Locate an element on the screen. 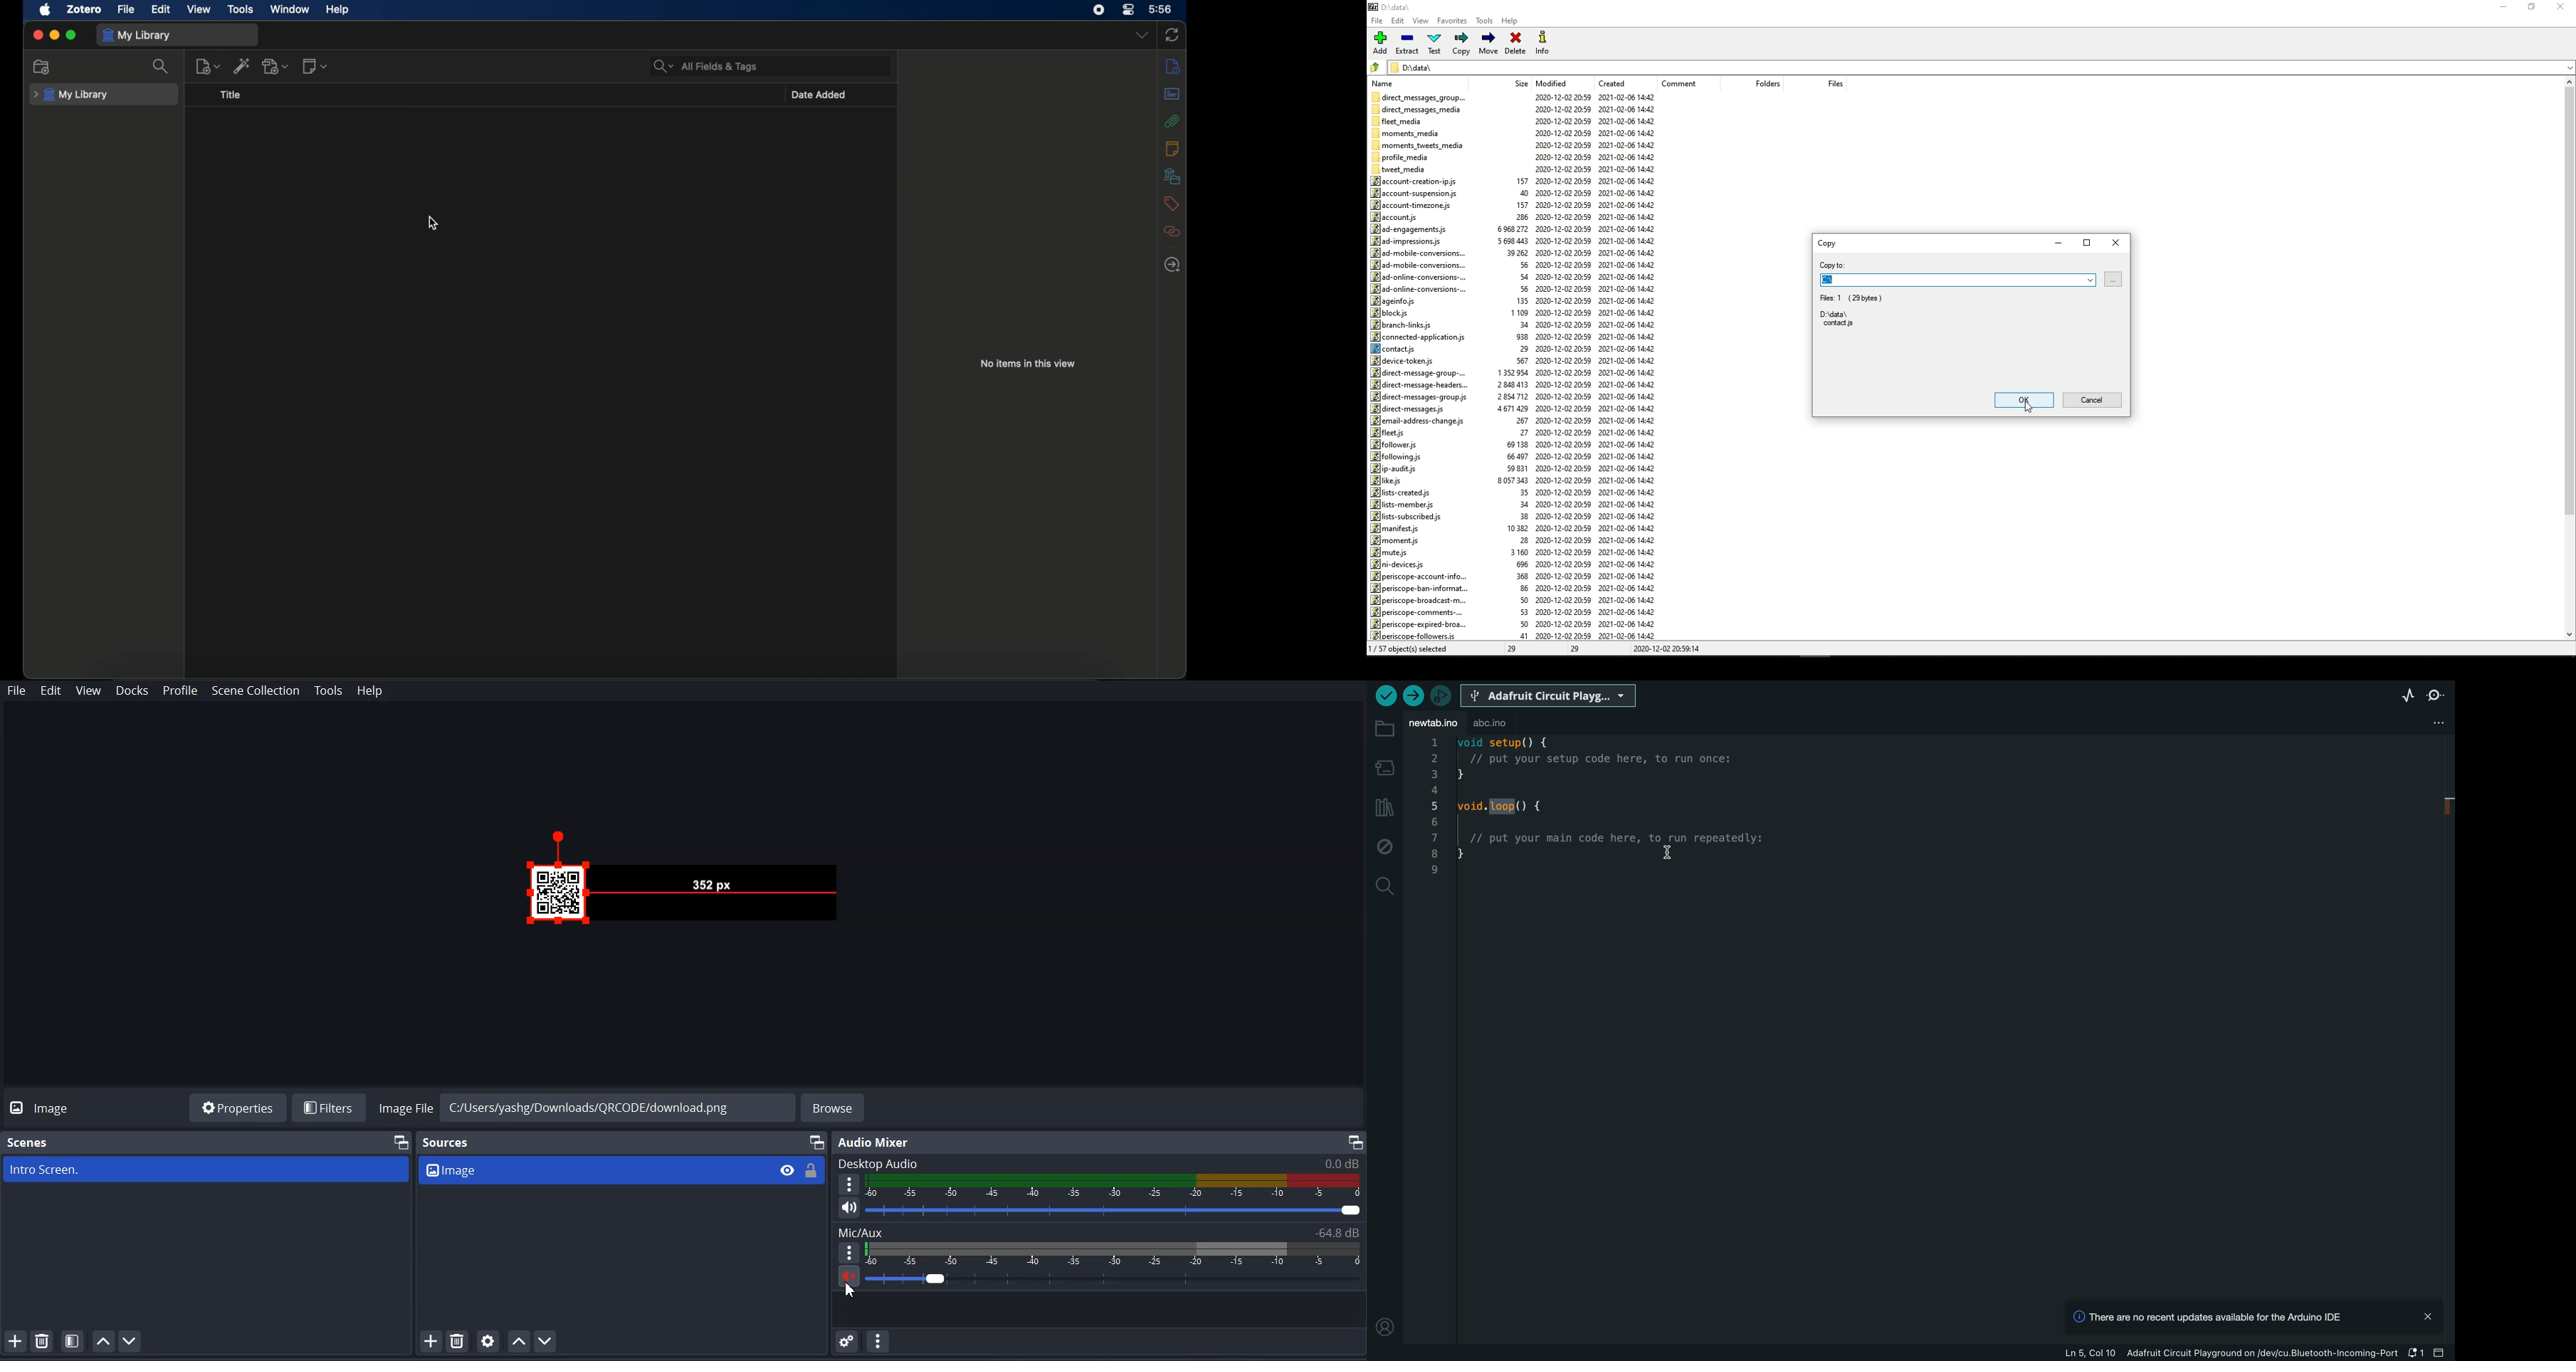  screen recorder is located at coordinates (1099, 10).